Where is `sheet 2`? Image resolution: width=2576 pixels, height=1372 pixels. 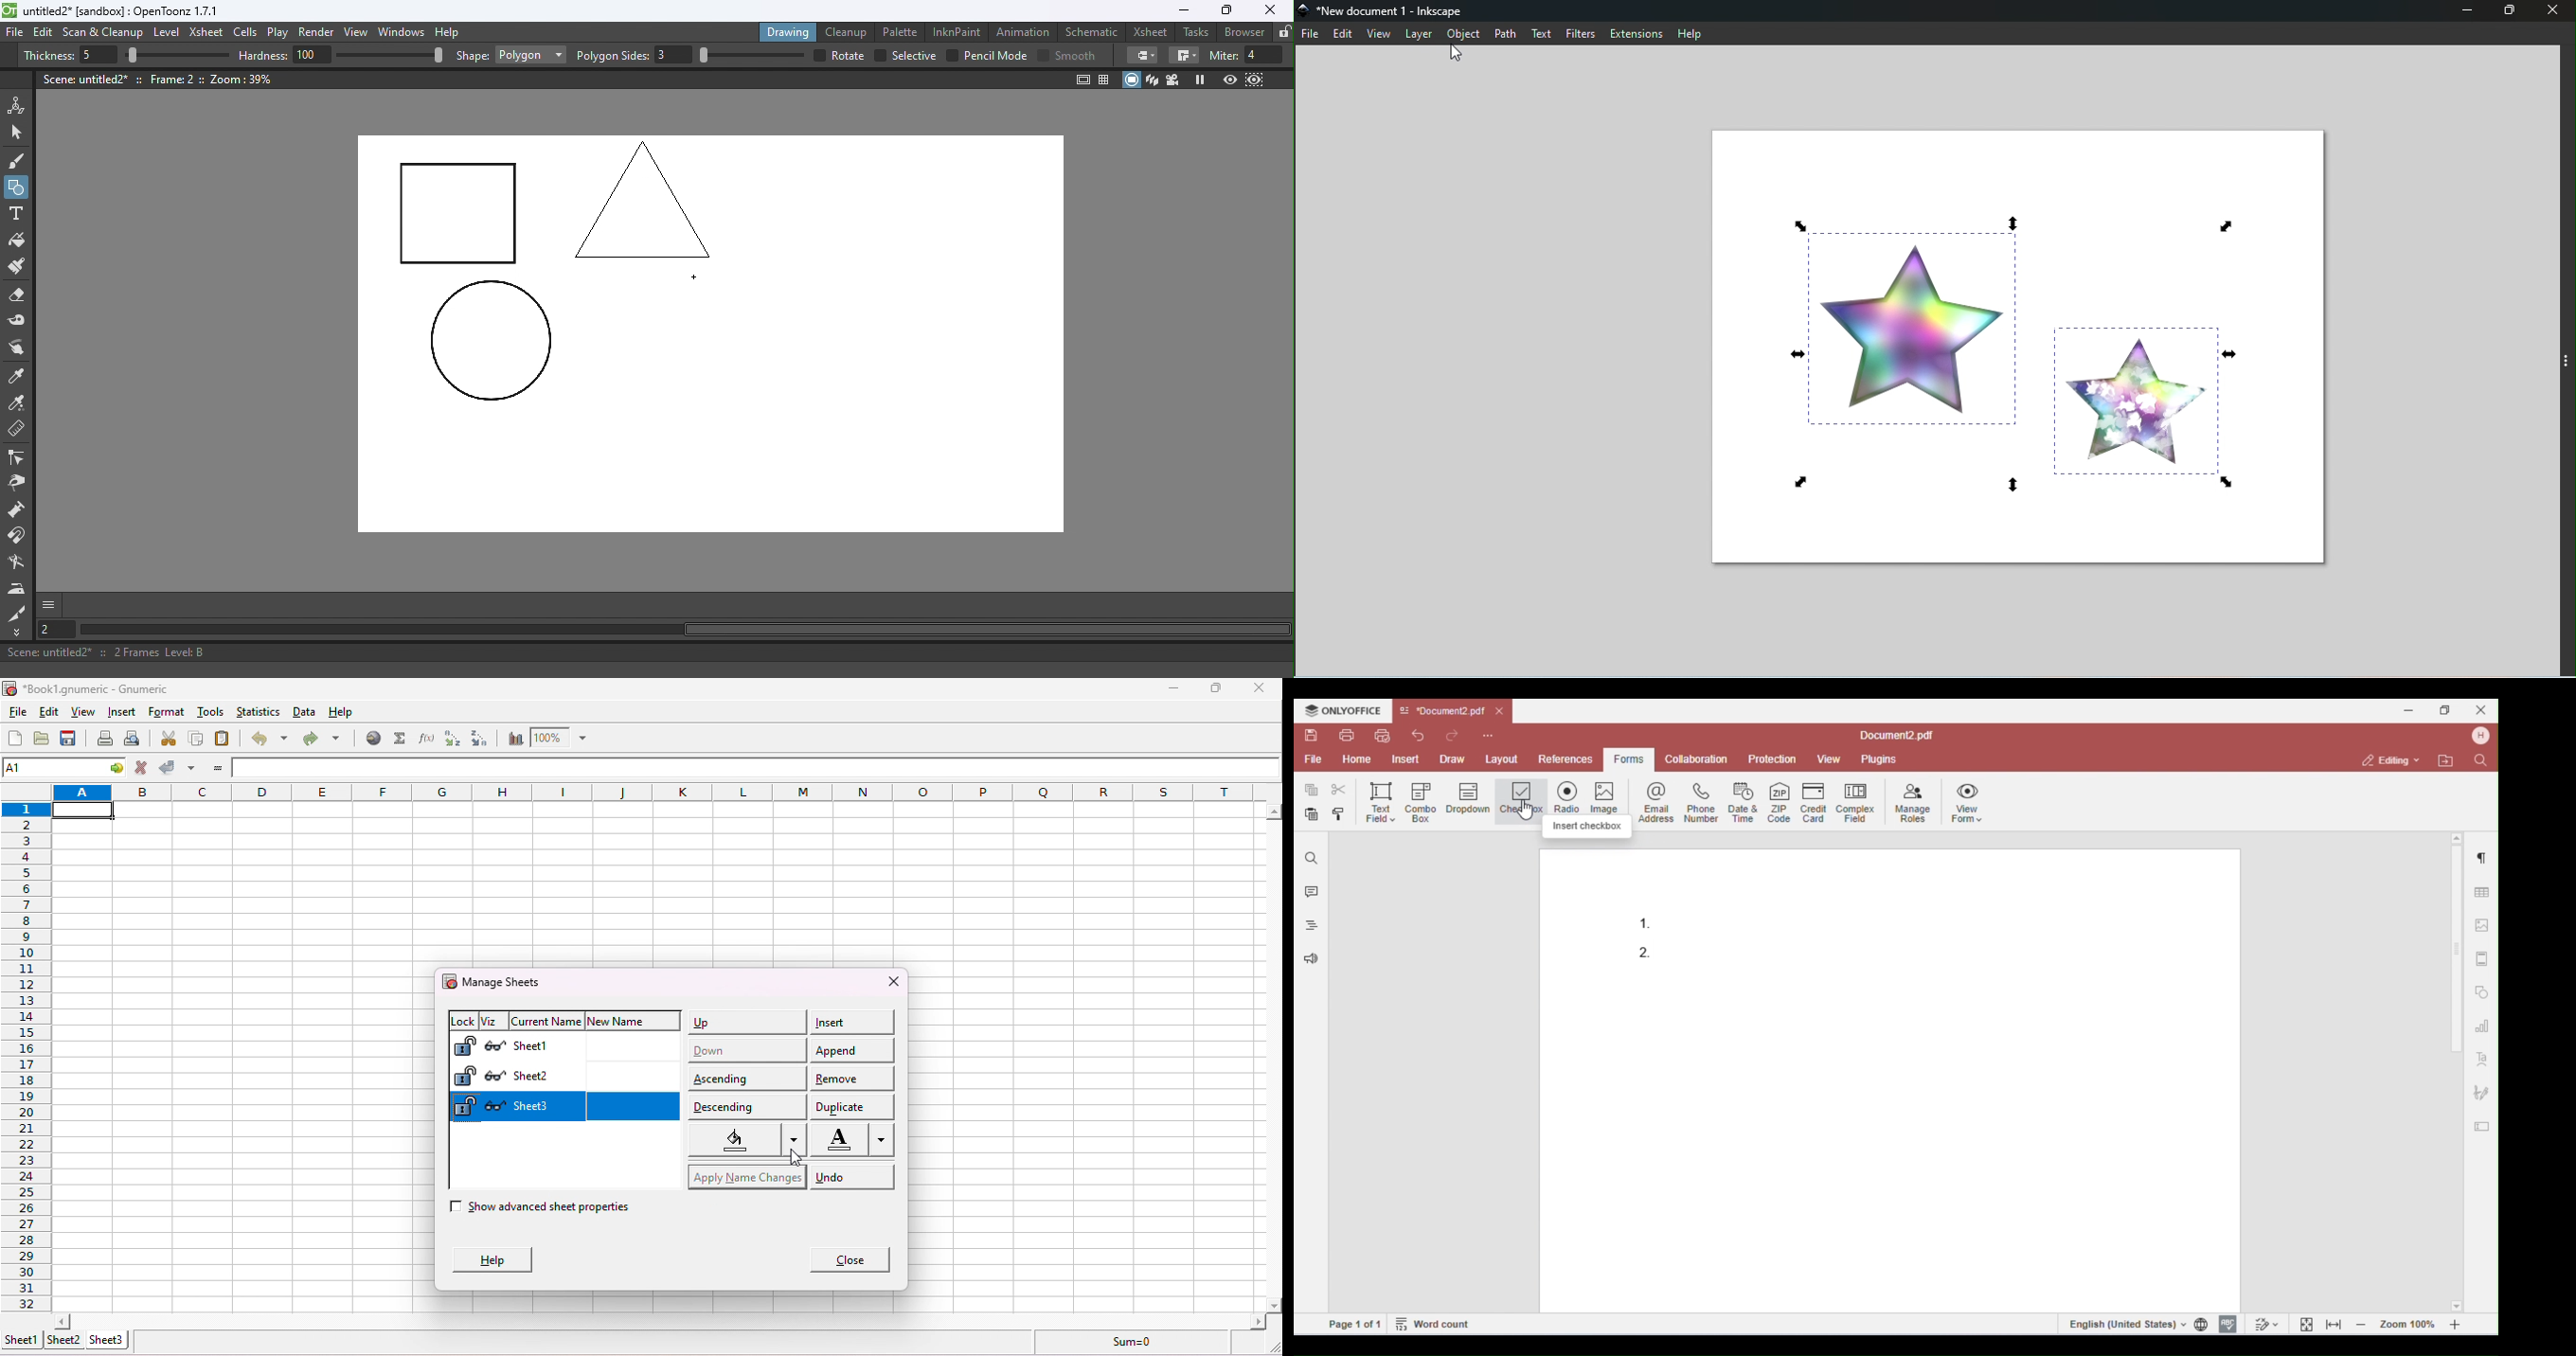 sheet 2 is located at coordinates (595, 1076).